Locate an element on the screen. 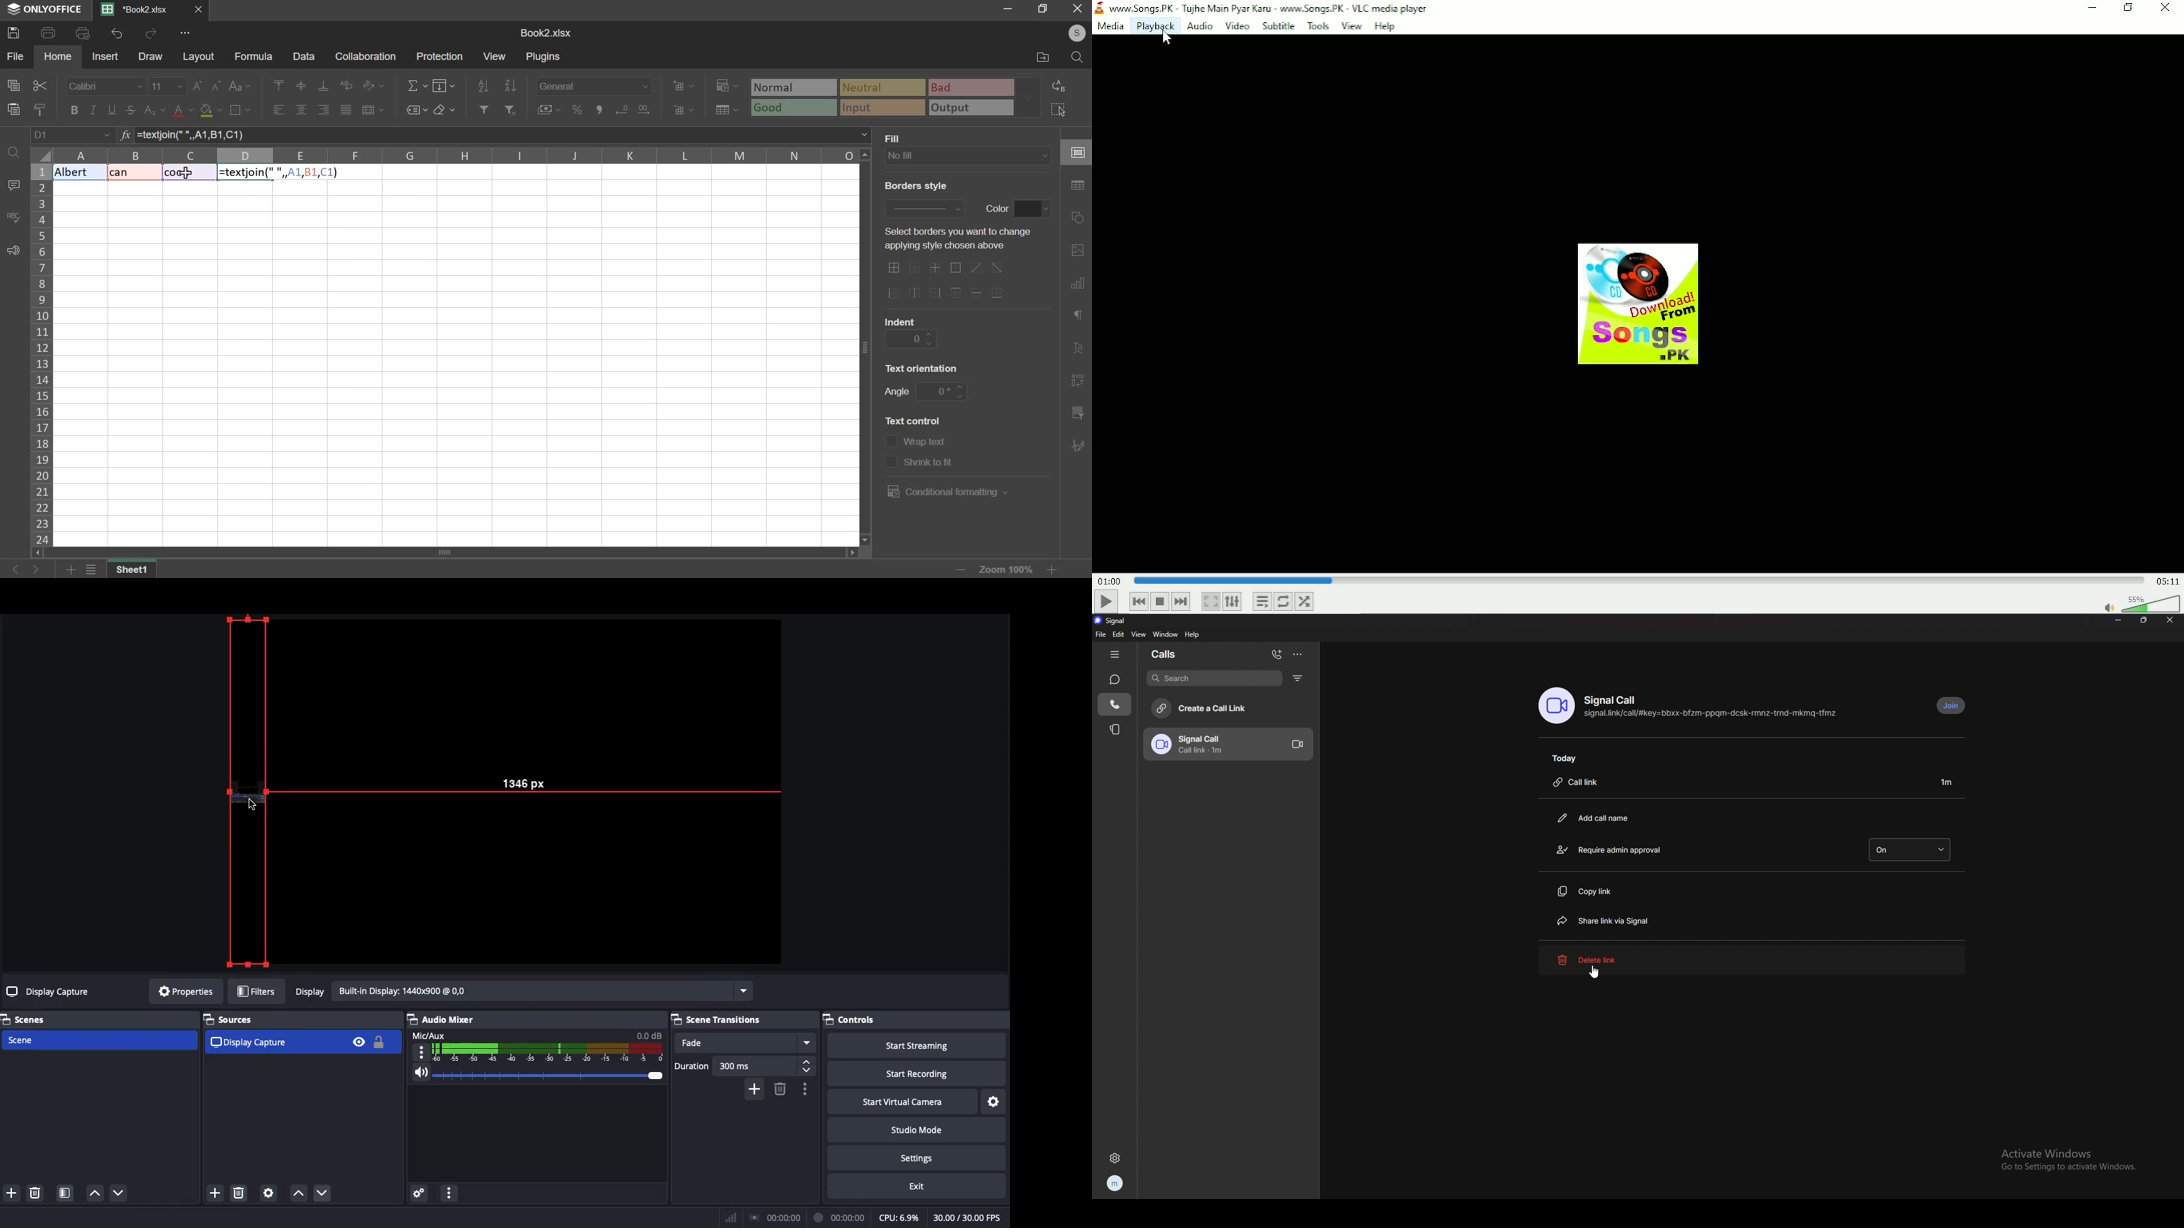 This screenshot has width=2184, height=1232. indent is located at coordinates (911, 339).